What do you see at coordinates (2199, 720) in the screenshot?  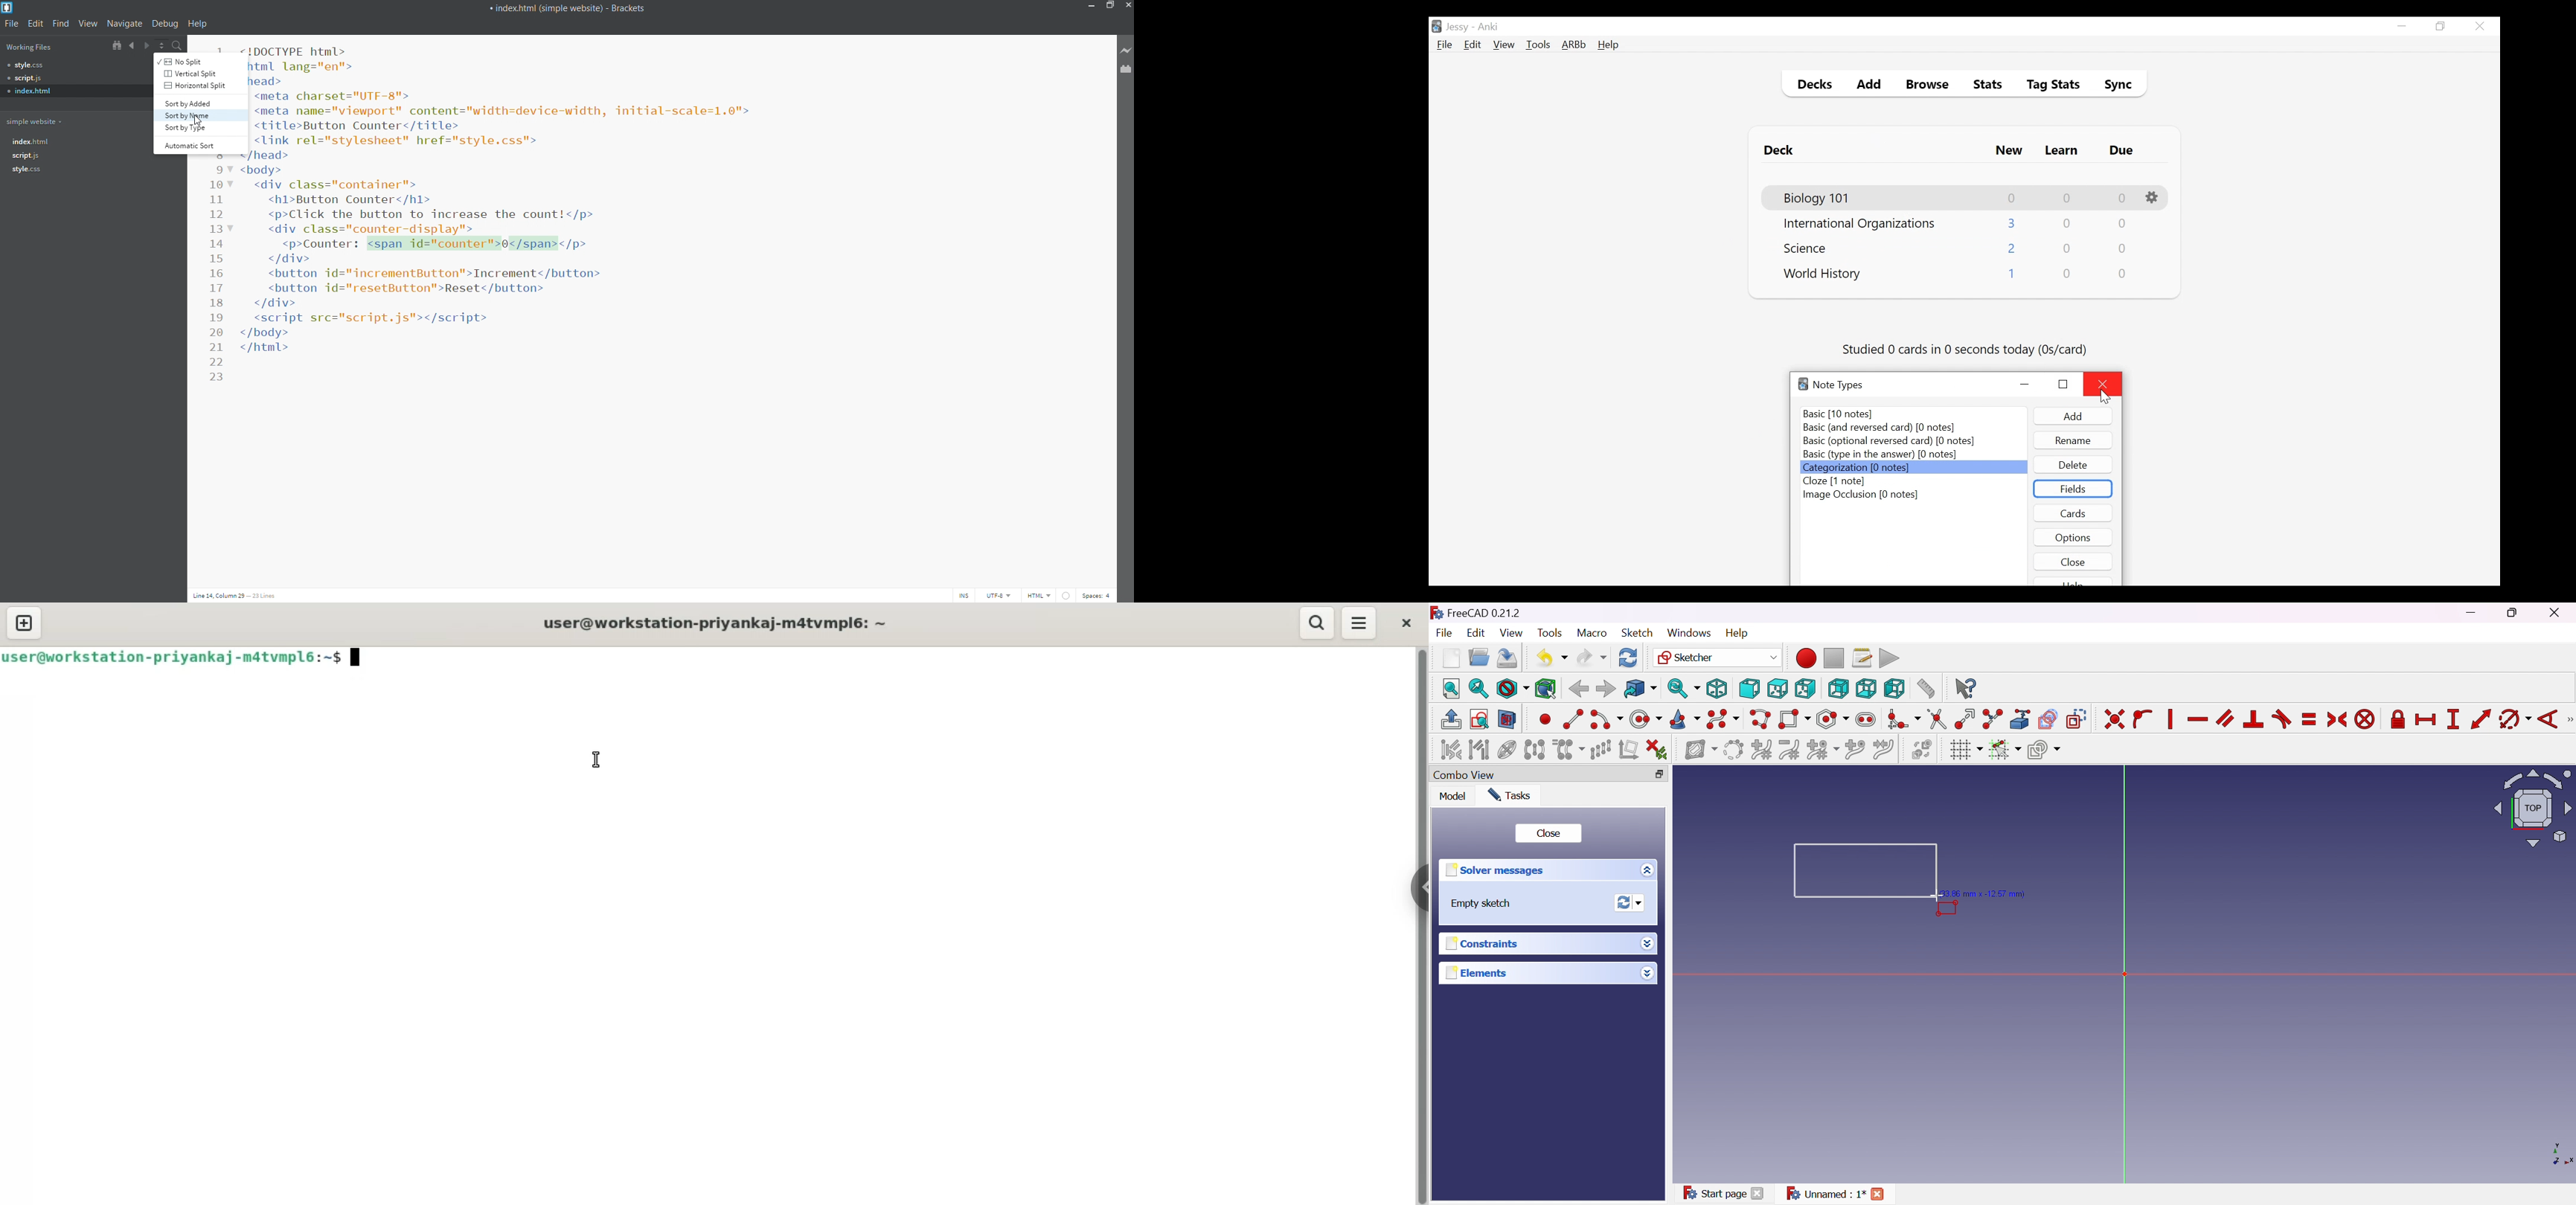 I see `Constrain horizontally` at bounding box center [2199, 720].